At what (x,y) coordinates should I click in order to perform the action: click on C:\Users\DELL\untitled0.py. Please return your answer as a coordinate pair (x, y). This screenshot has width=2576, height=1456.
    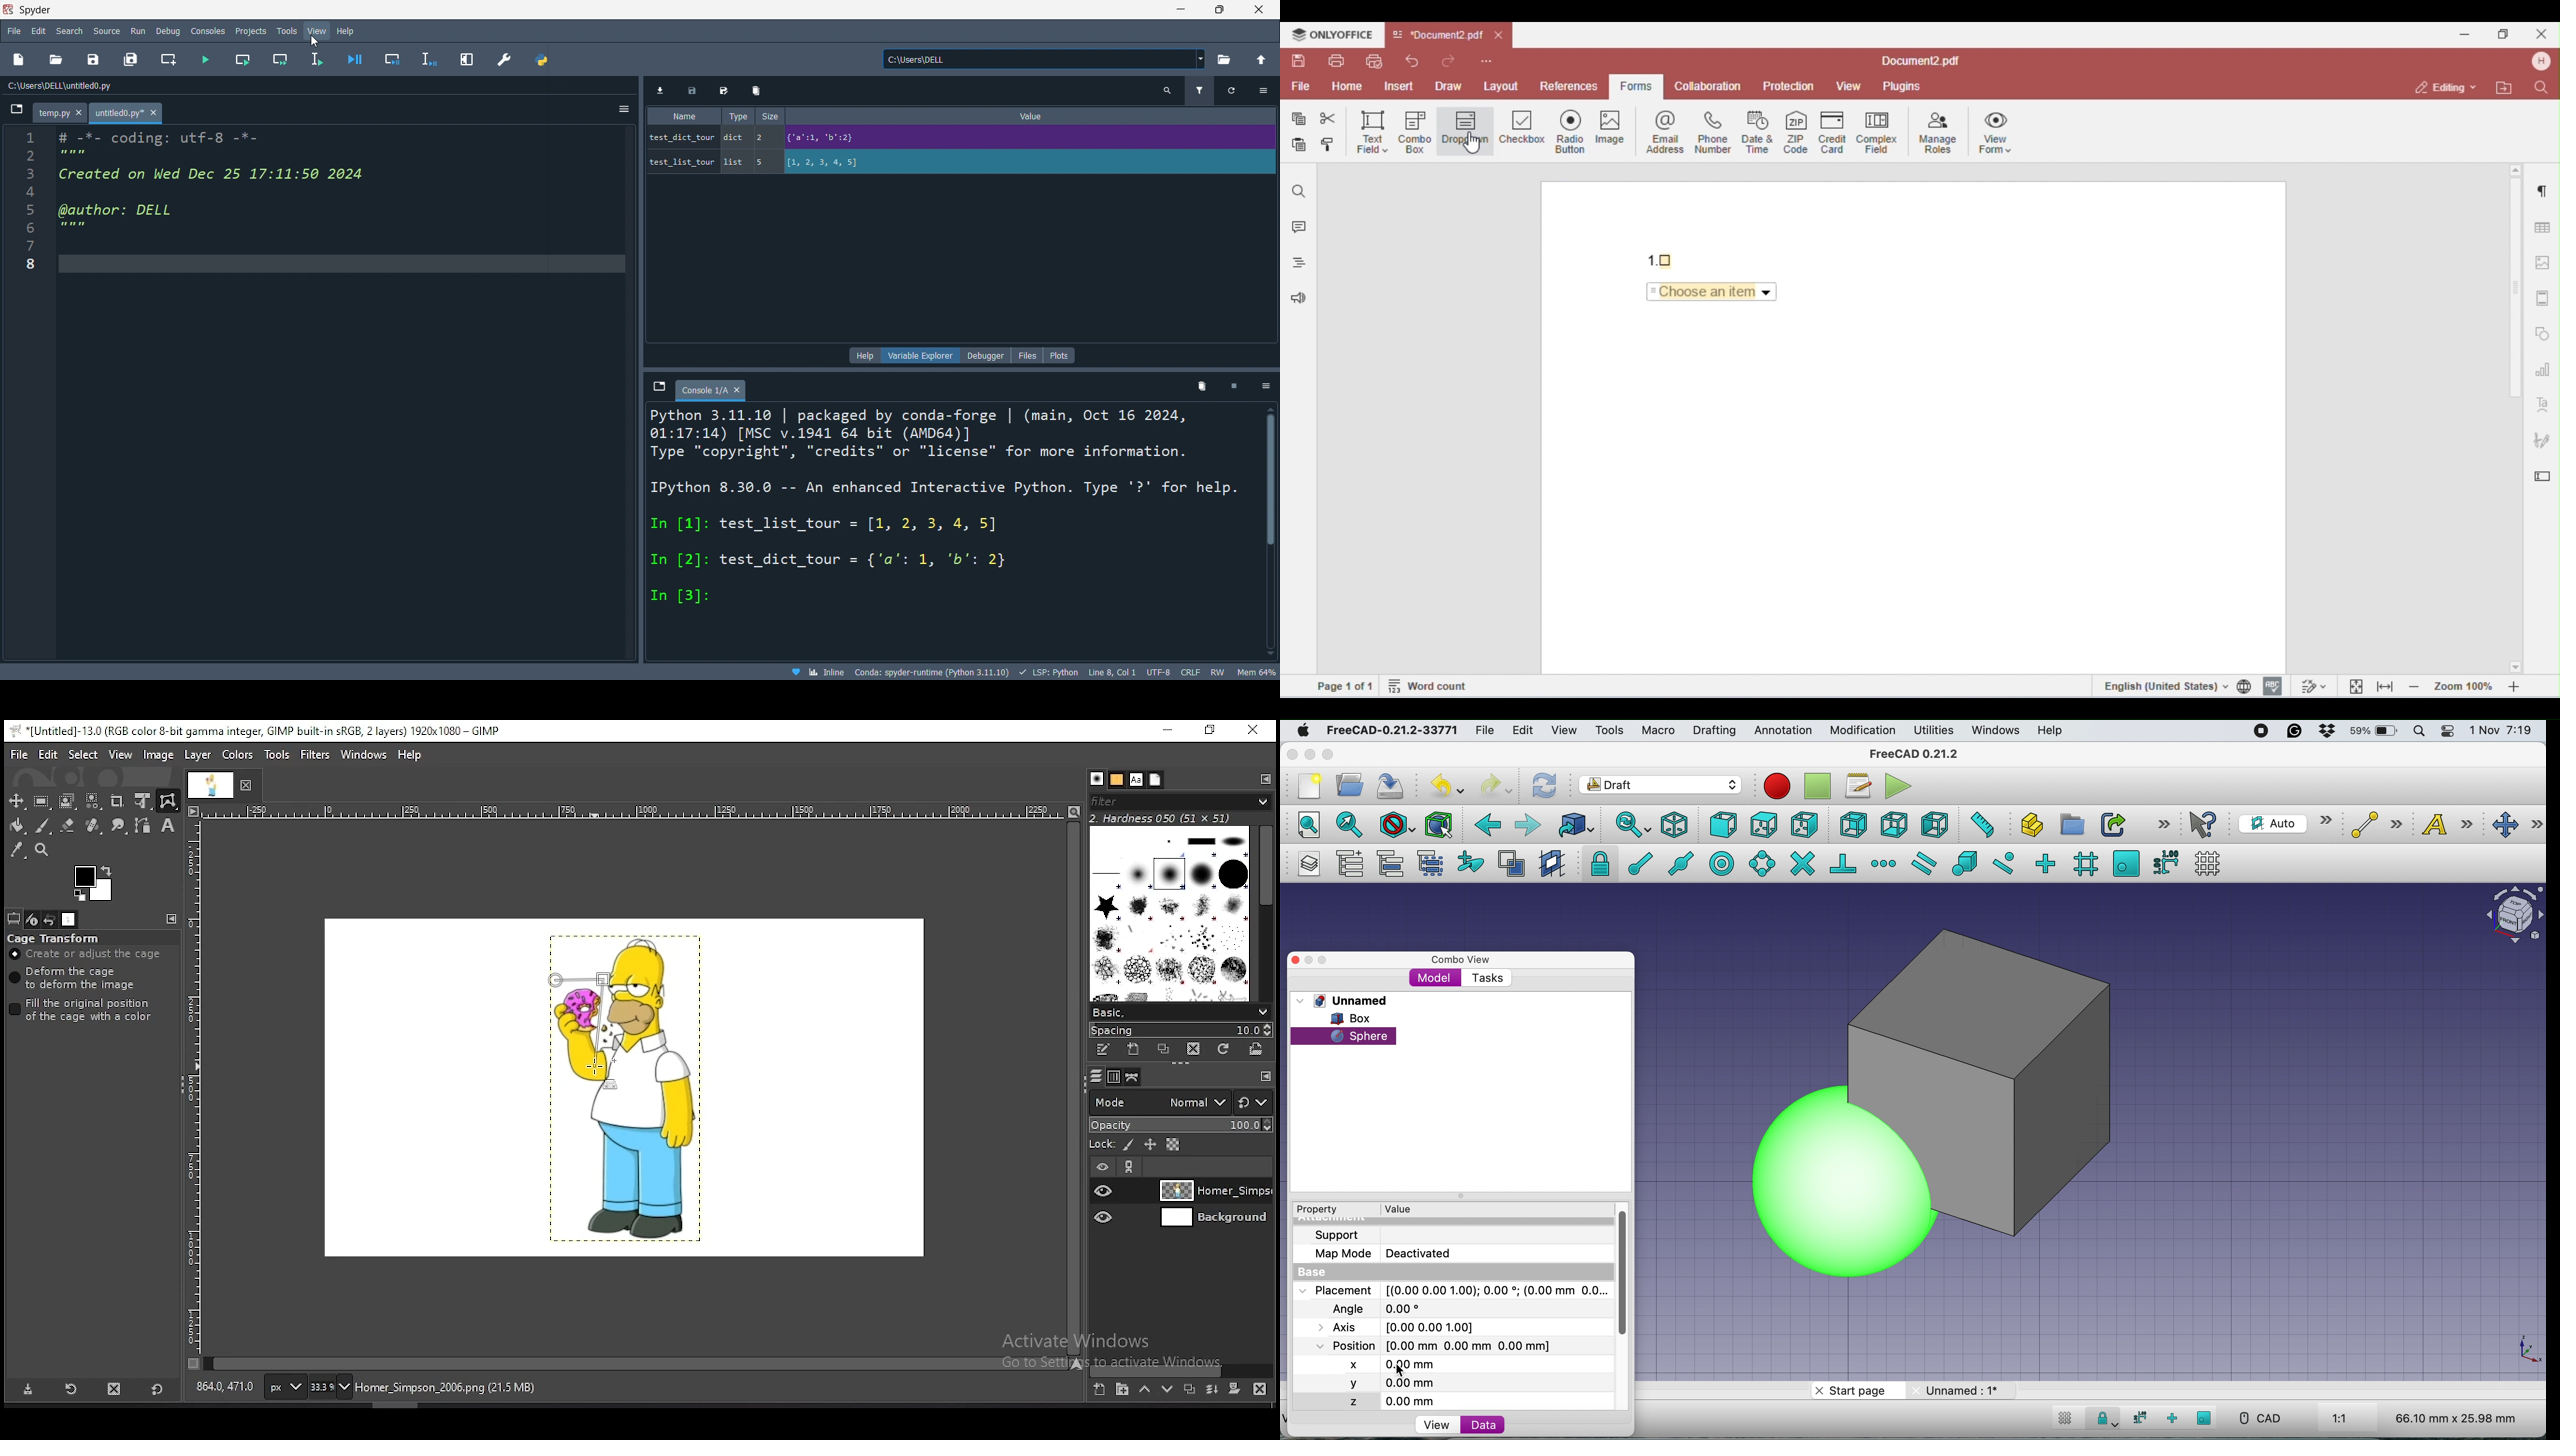
    Looking at the image, I should click on (77, 87).